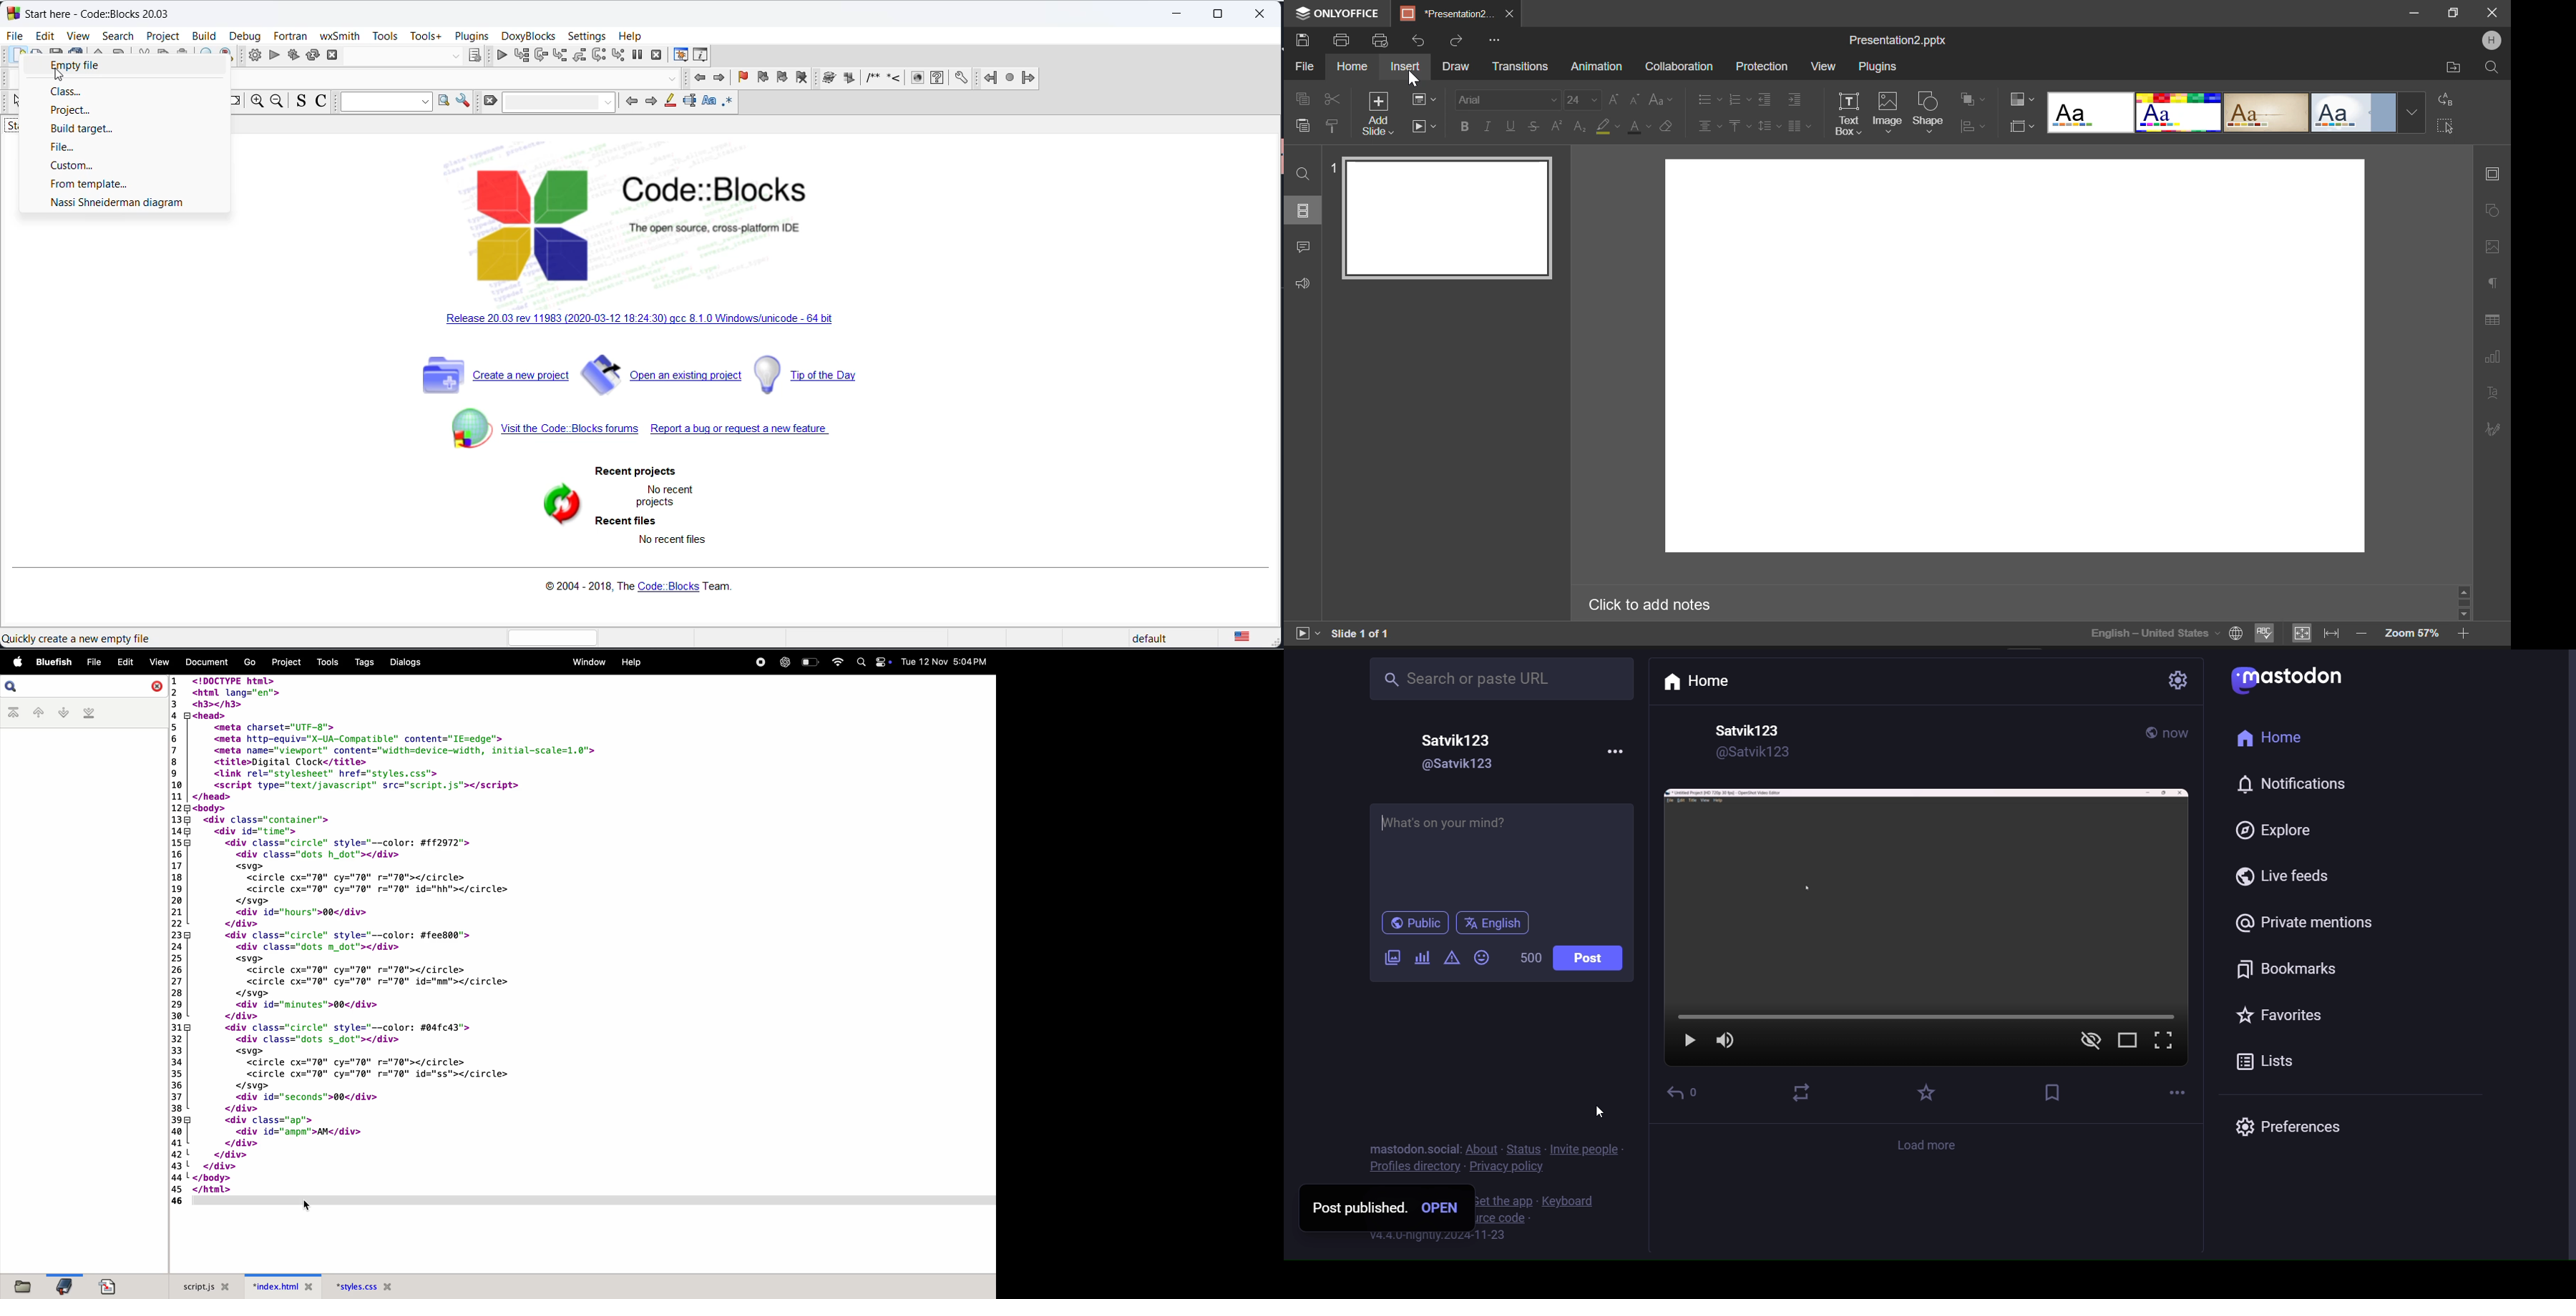 Image resolution: width=2576 pixels, height=1316 pixels. I want to click on Save, so click(1305, 41).